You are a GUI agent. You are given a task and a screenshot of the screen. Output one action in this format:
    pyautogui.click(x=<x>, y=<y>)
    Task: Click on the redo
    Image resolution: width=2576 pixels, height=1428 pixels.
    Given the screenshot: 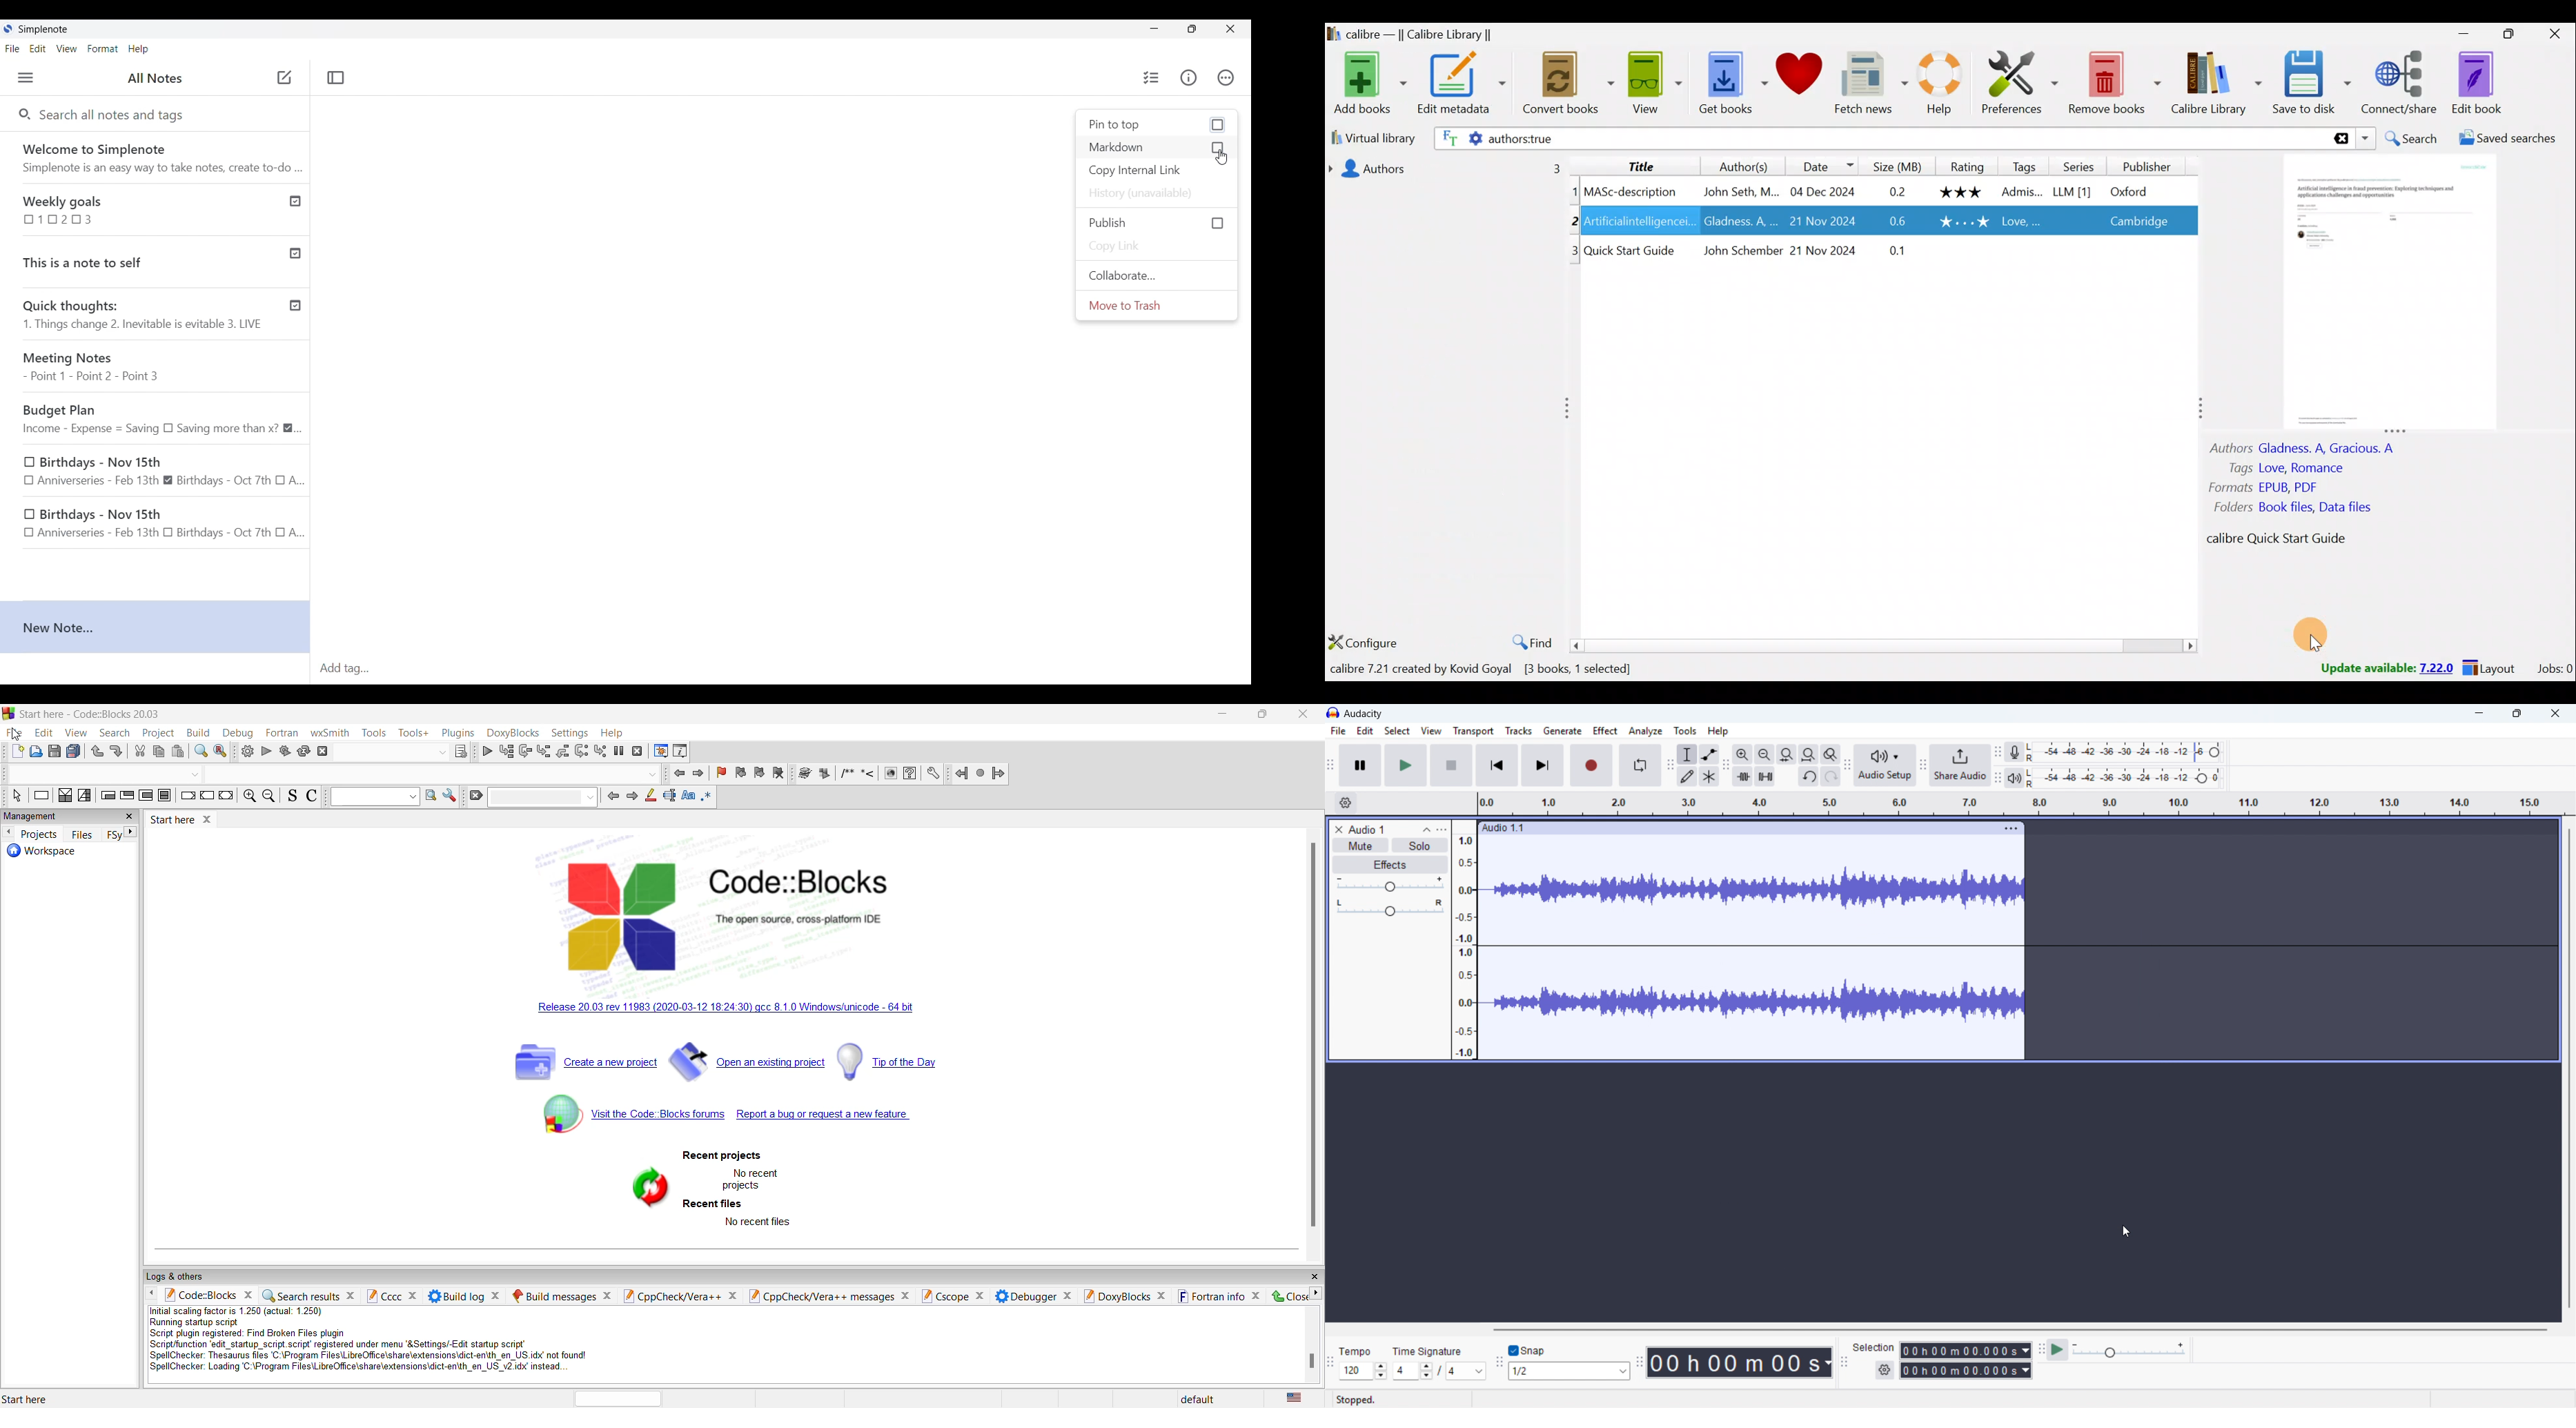 What is the action you would take?
    pyautogui.click(x=119, y=752)
    